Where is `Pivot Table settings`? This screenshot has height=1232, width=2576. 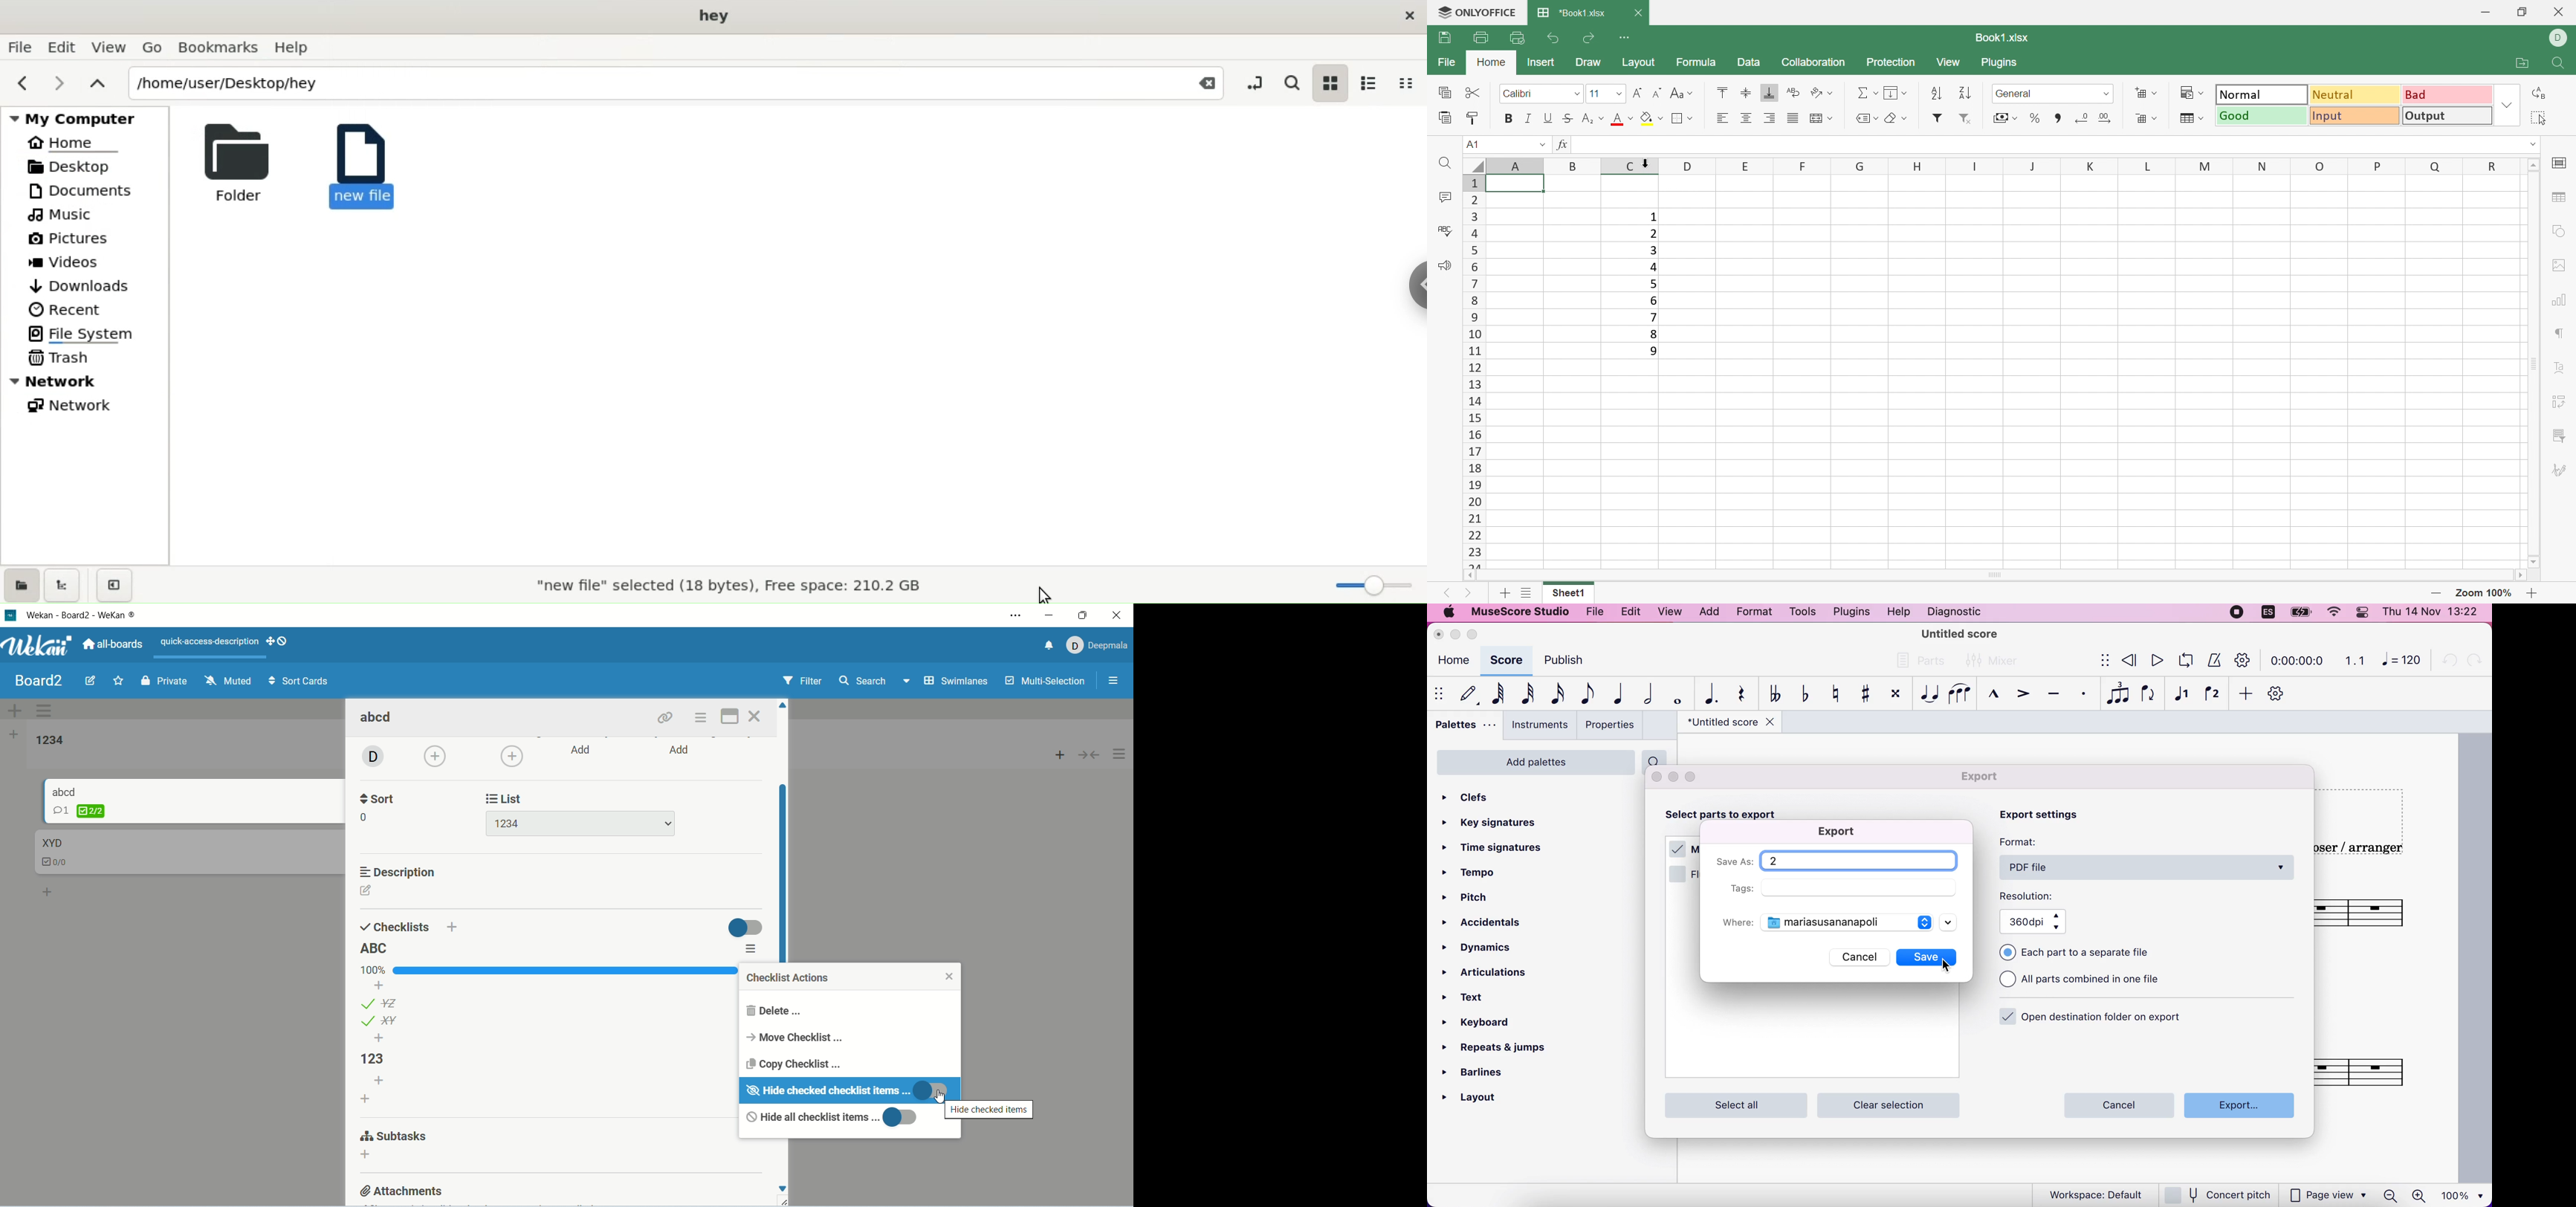 Pivot Table settings is located at coordinates (2563, 404).